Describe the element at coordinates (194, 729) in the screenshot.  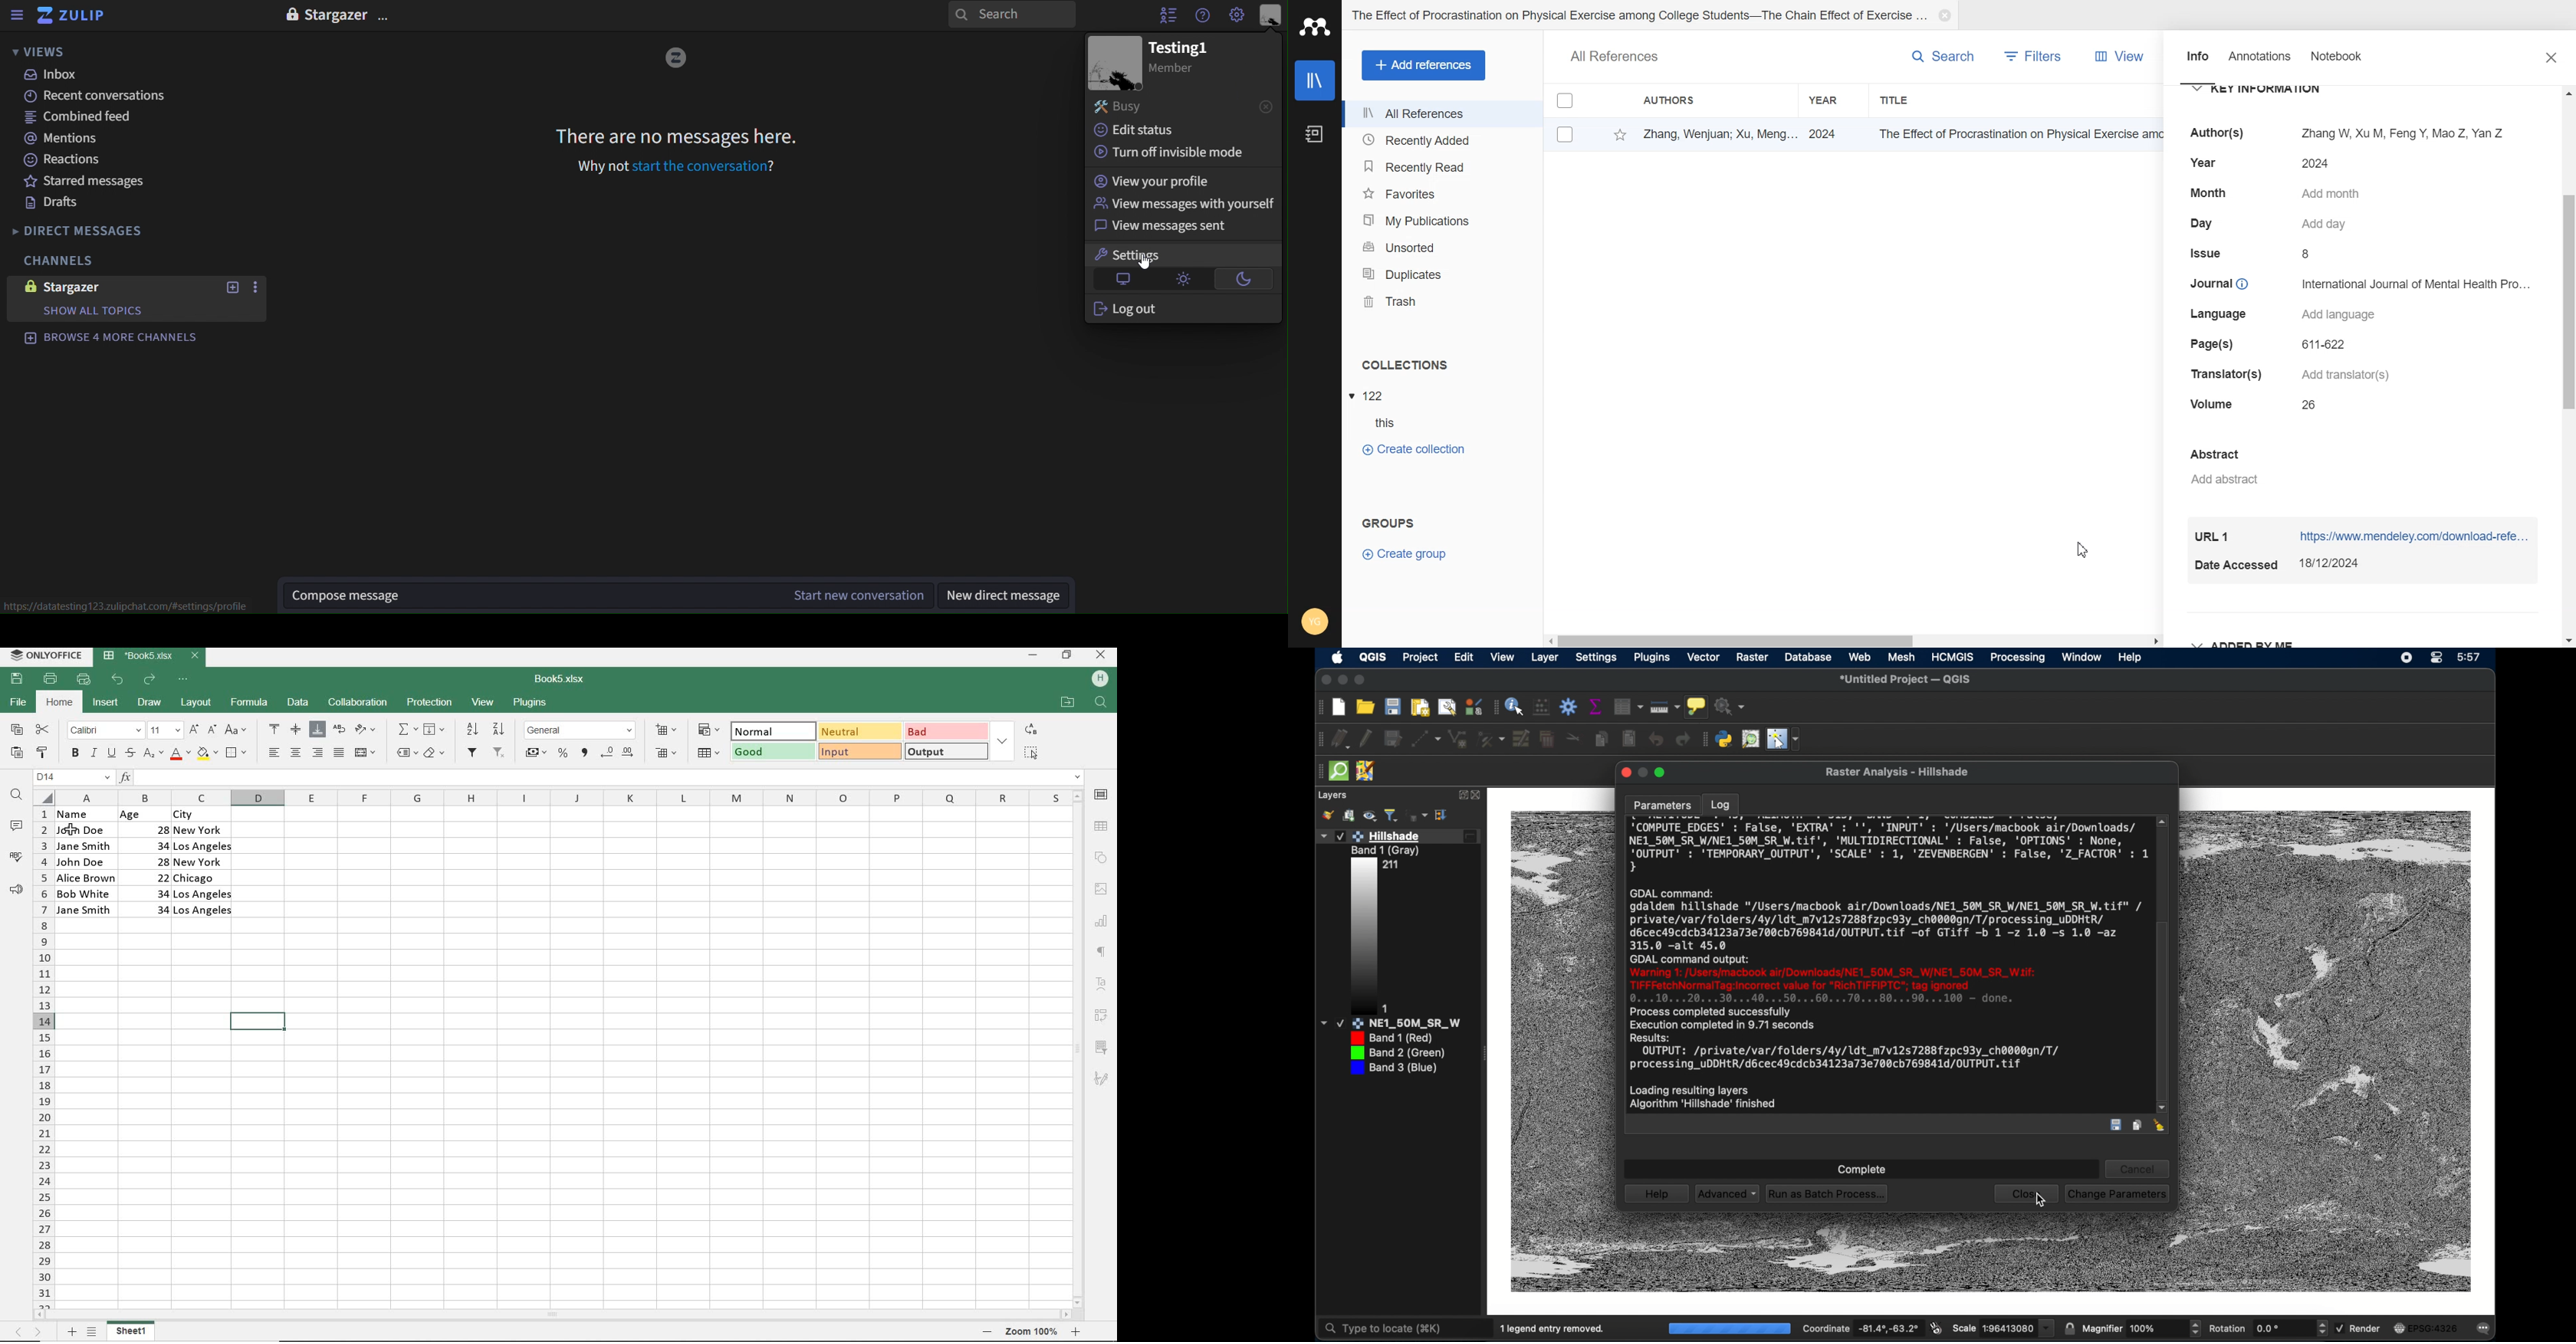
I see `INCREMENT FONT SIZE` at that location.